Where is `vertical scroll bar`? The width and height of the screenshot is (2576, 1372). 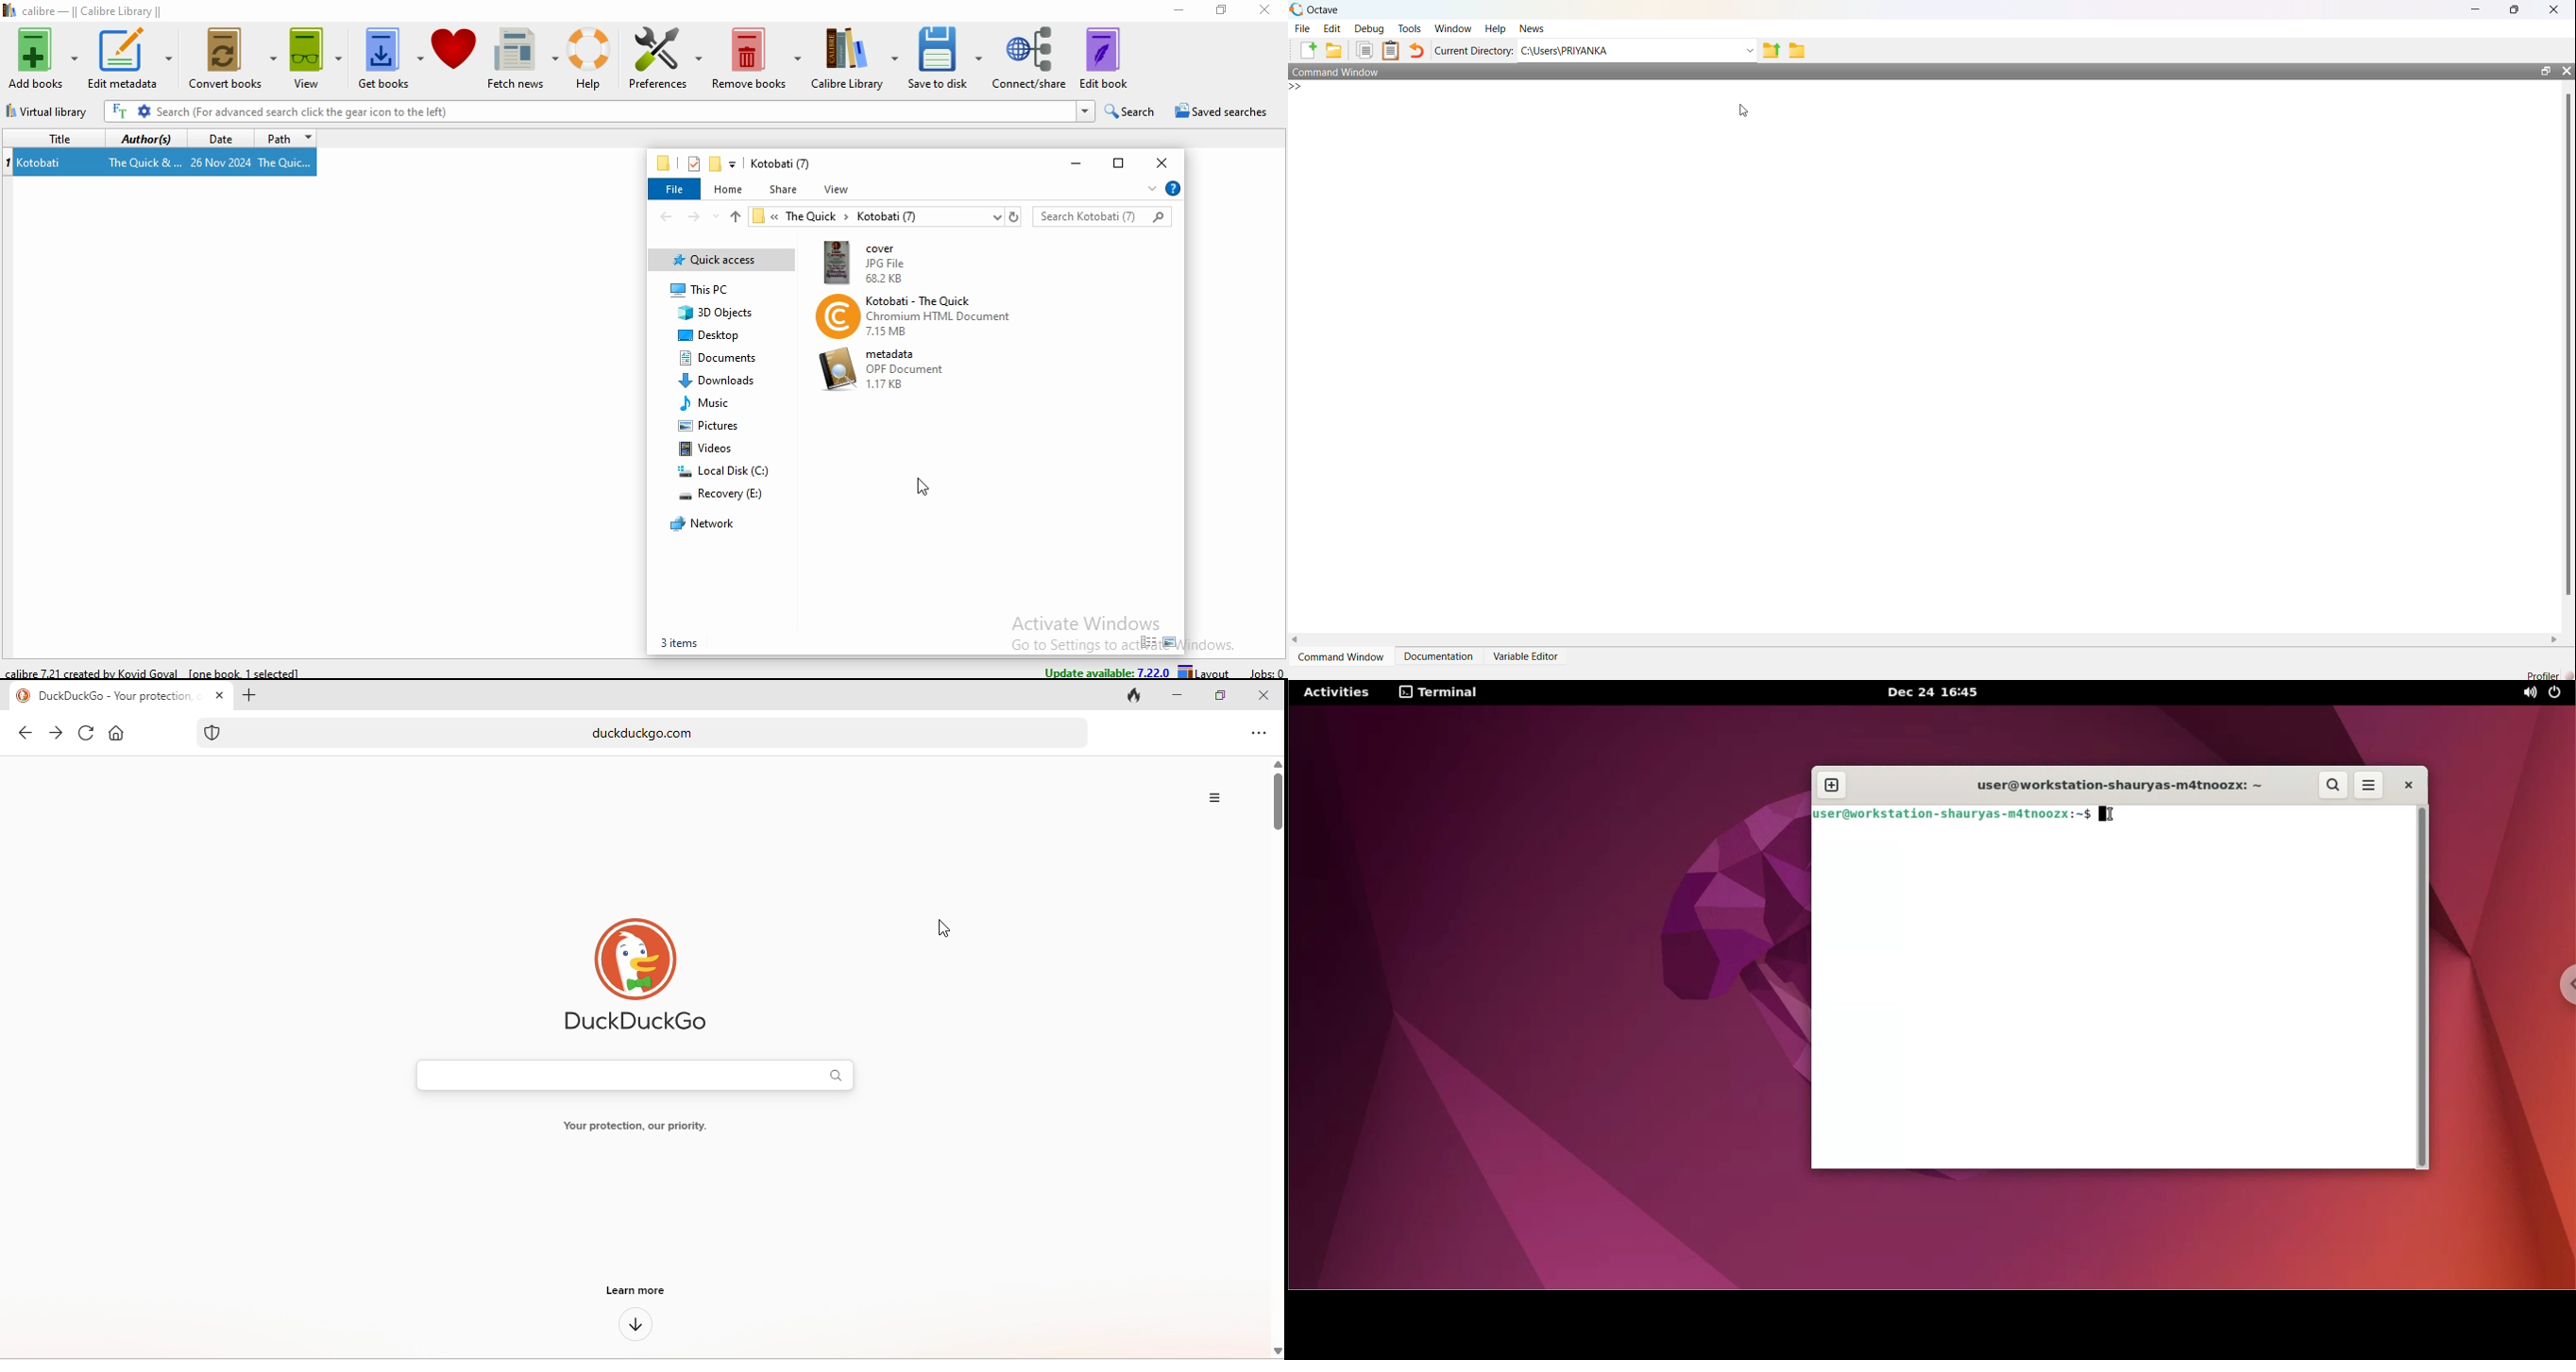
vertical scroll bar is located at coordinates (1276, 795).